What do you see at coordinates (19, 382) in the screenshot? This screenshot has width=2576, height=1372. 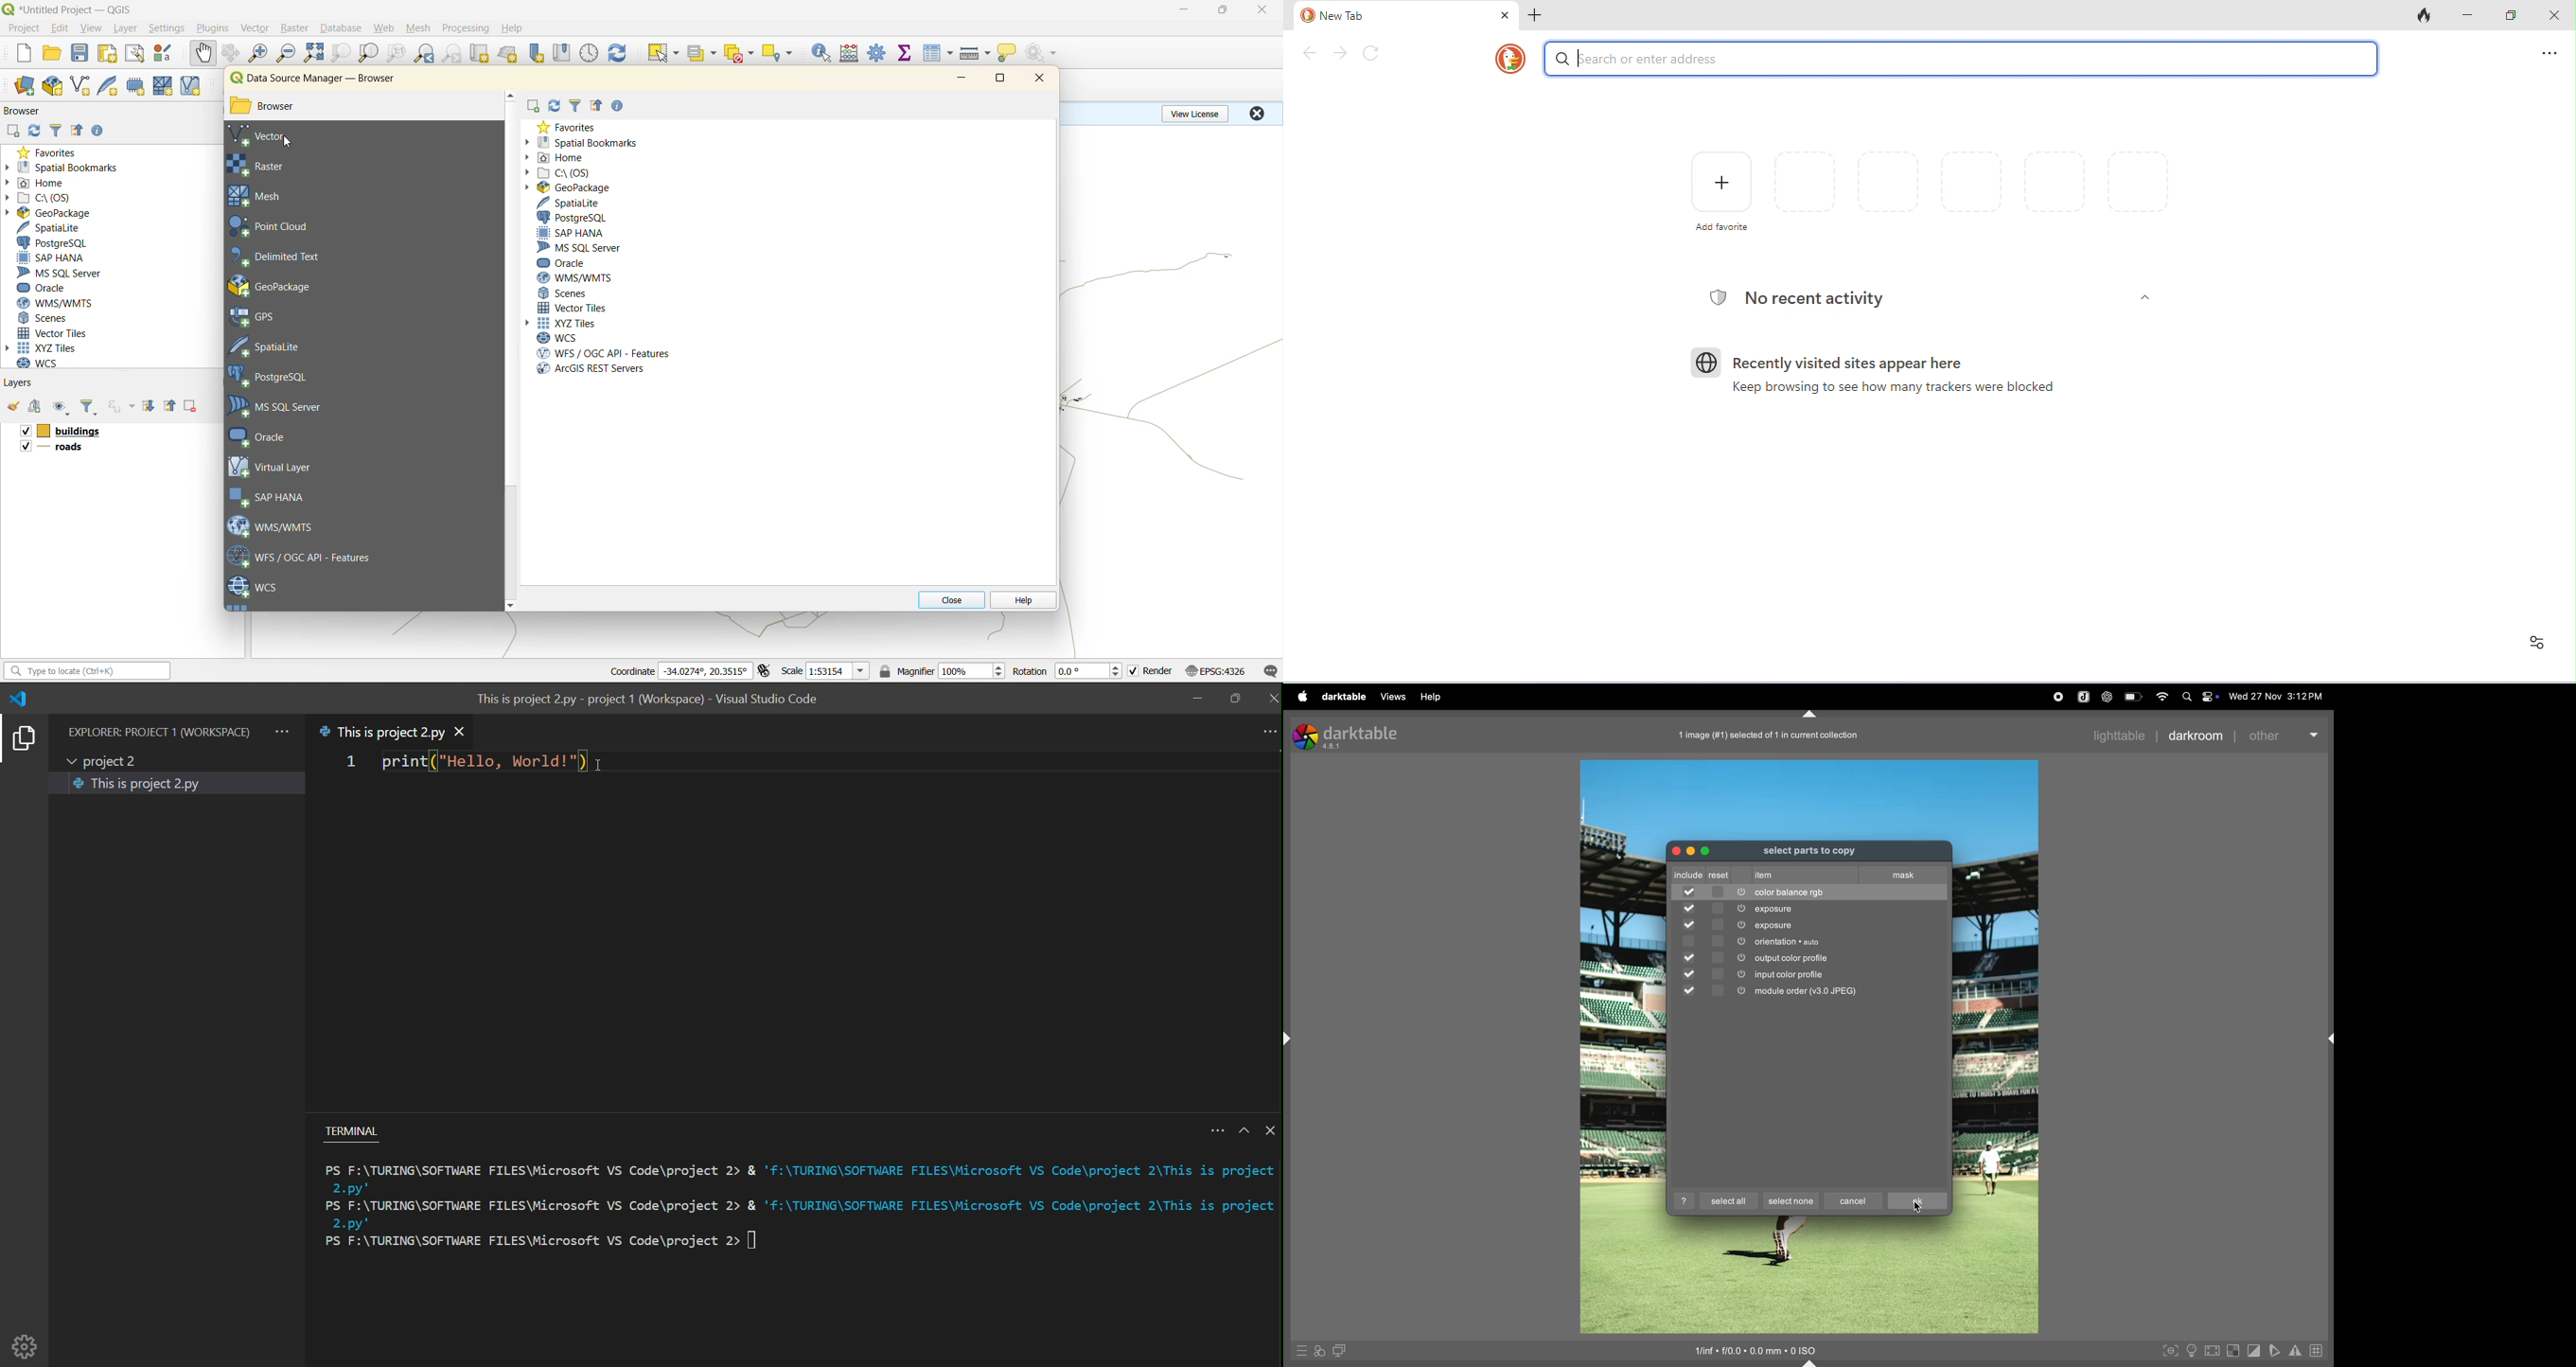 I see `layers` at bounding box center [19, 382].